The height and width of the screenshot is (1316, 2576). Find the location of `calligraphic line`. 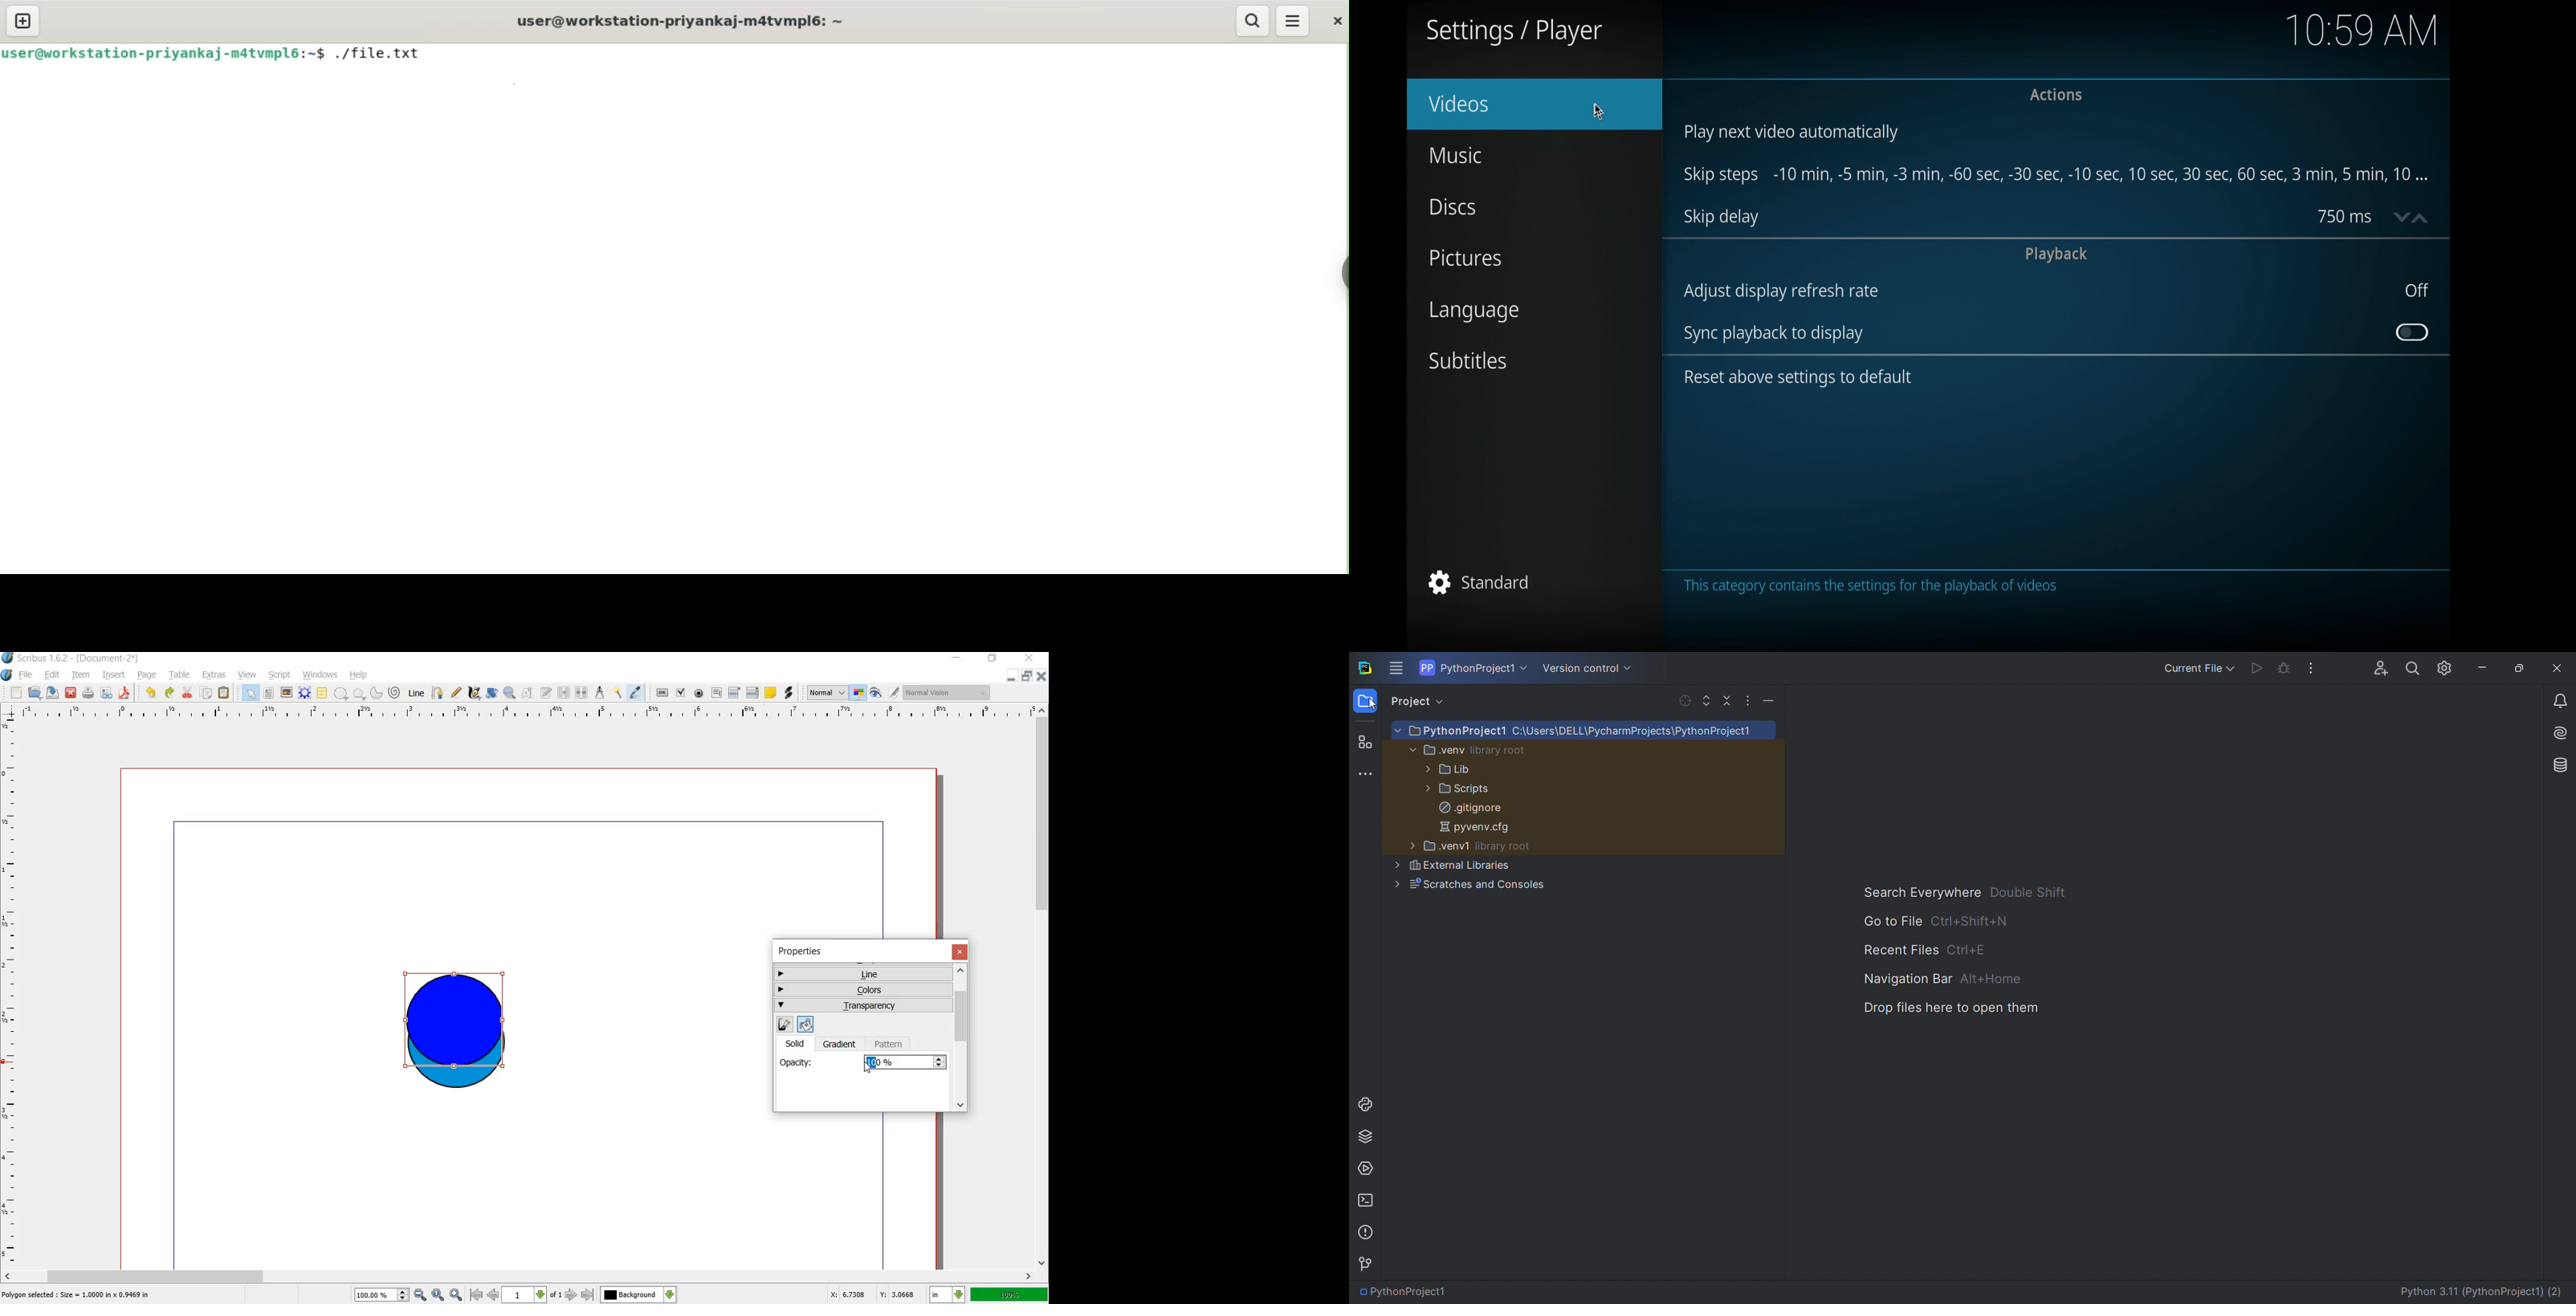

calligraphic line is located at coordinates (474, 694).